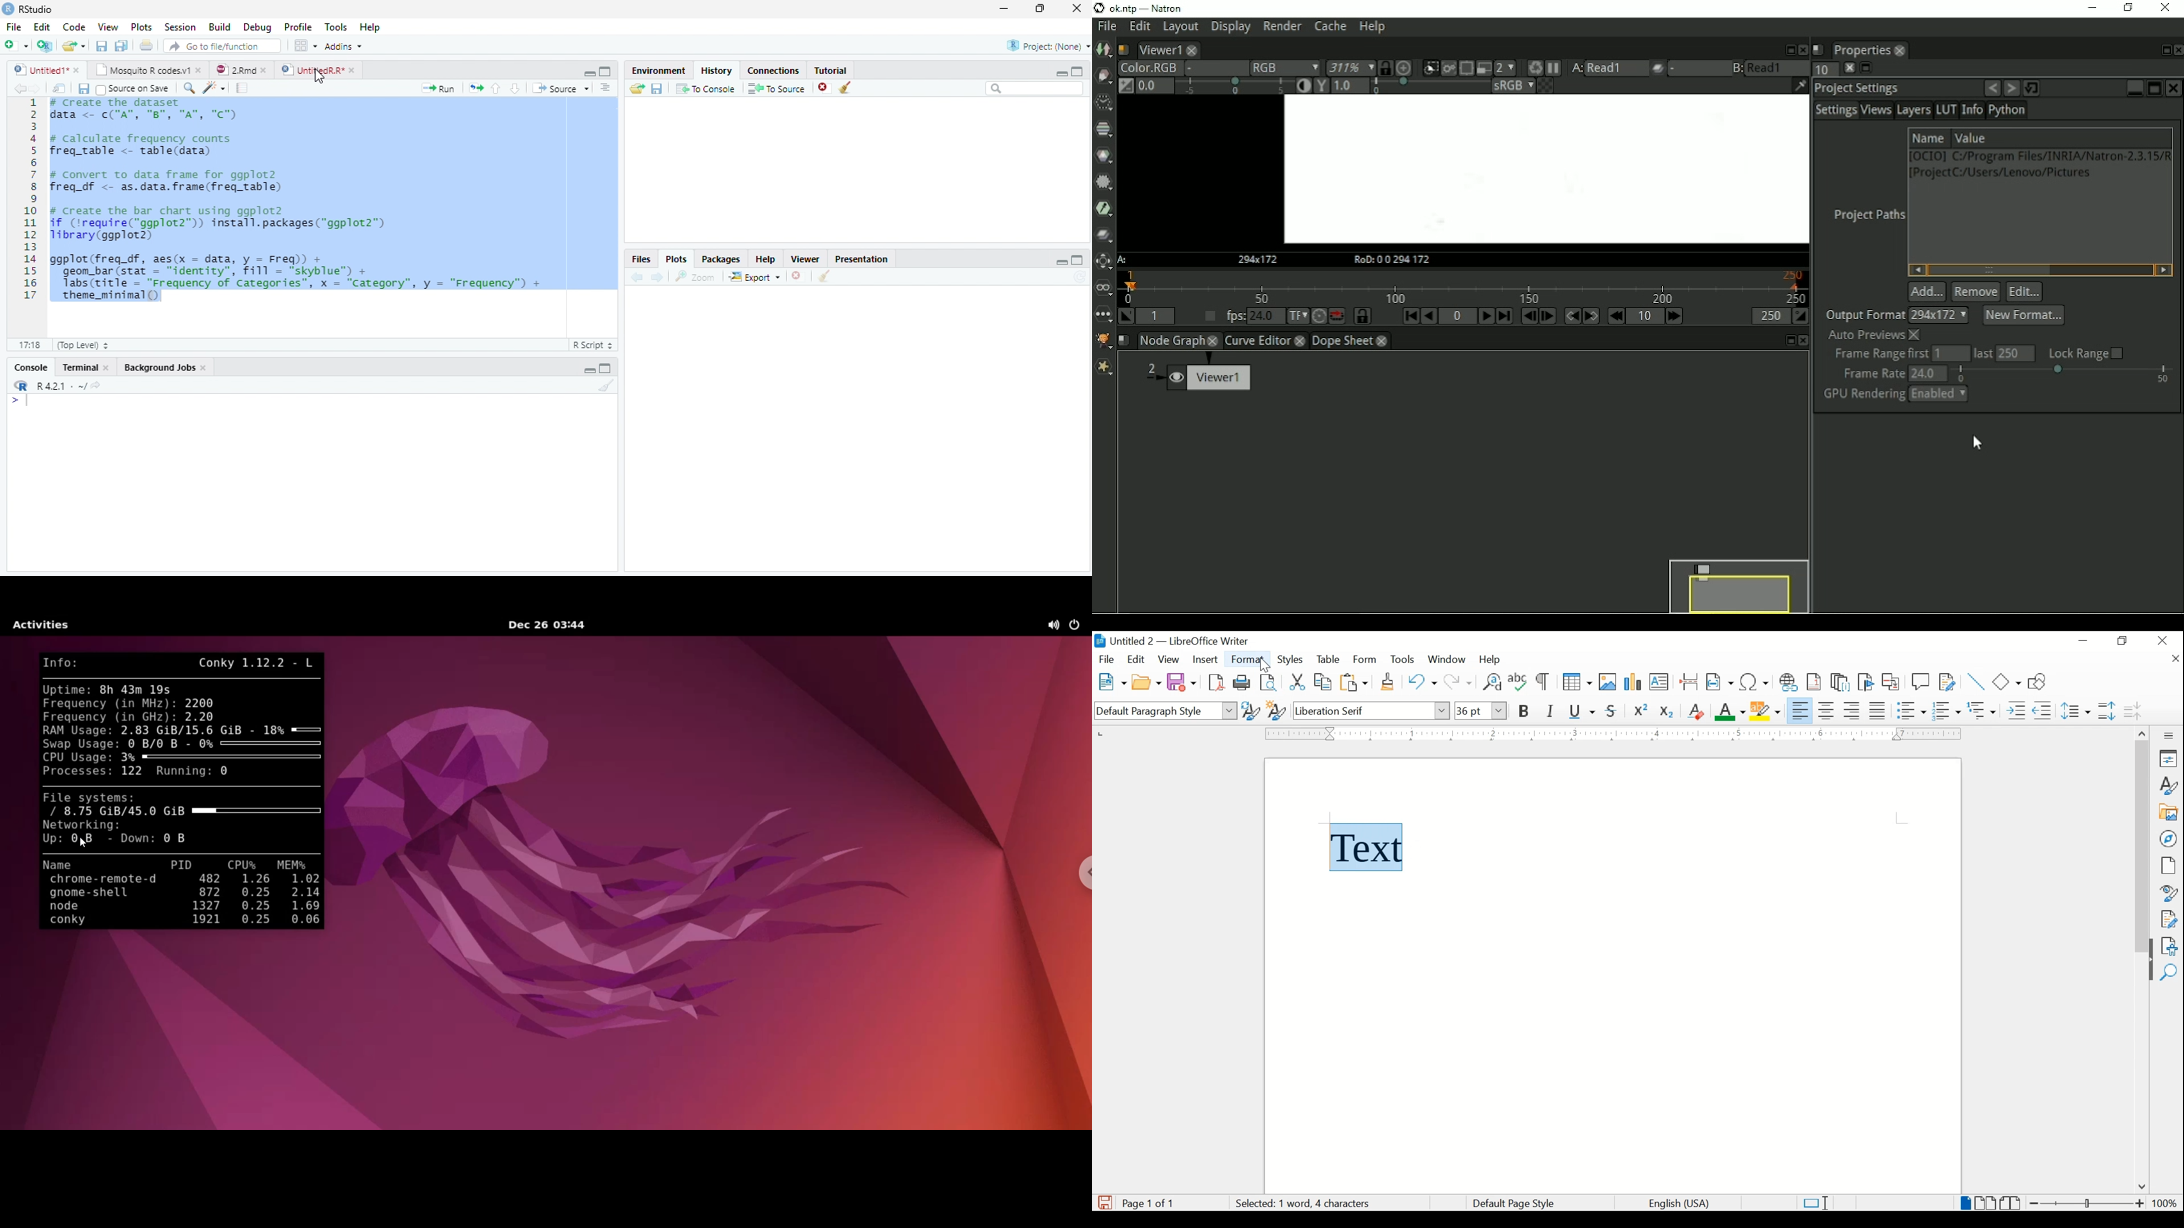  I want to click on Maximum number of panels, so click(1824, 70).